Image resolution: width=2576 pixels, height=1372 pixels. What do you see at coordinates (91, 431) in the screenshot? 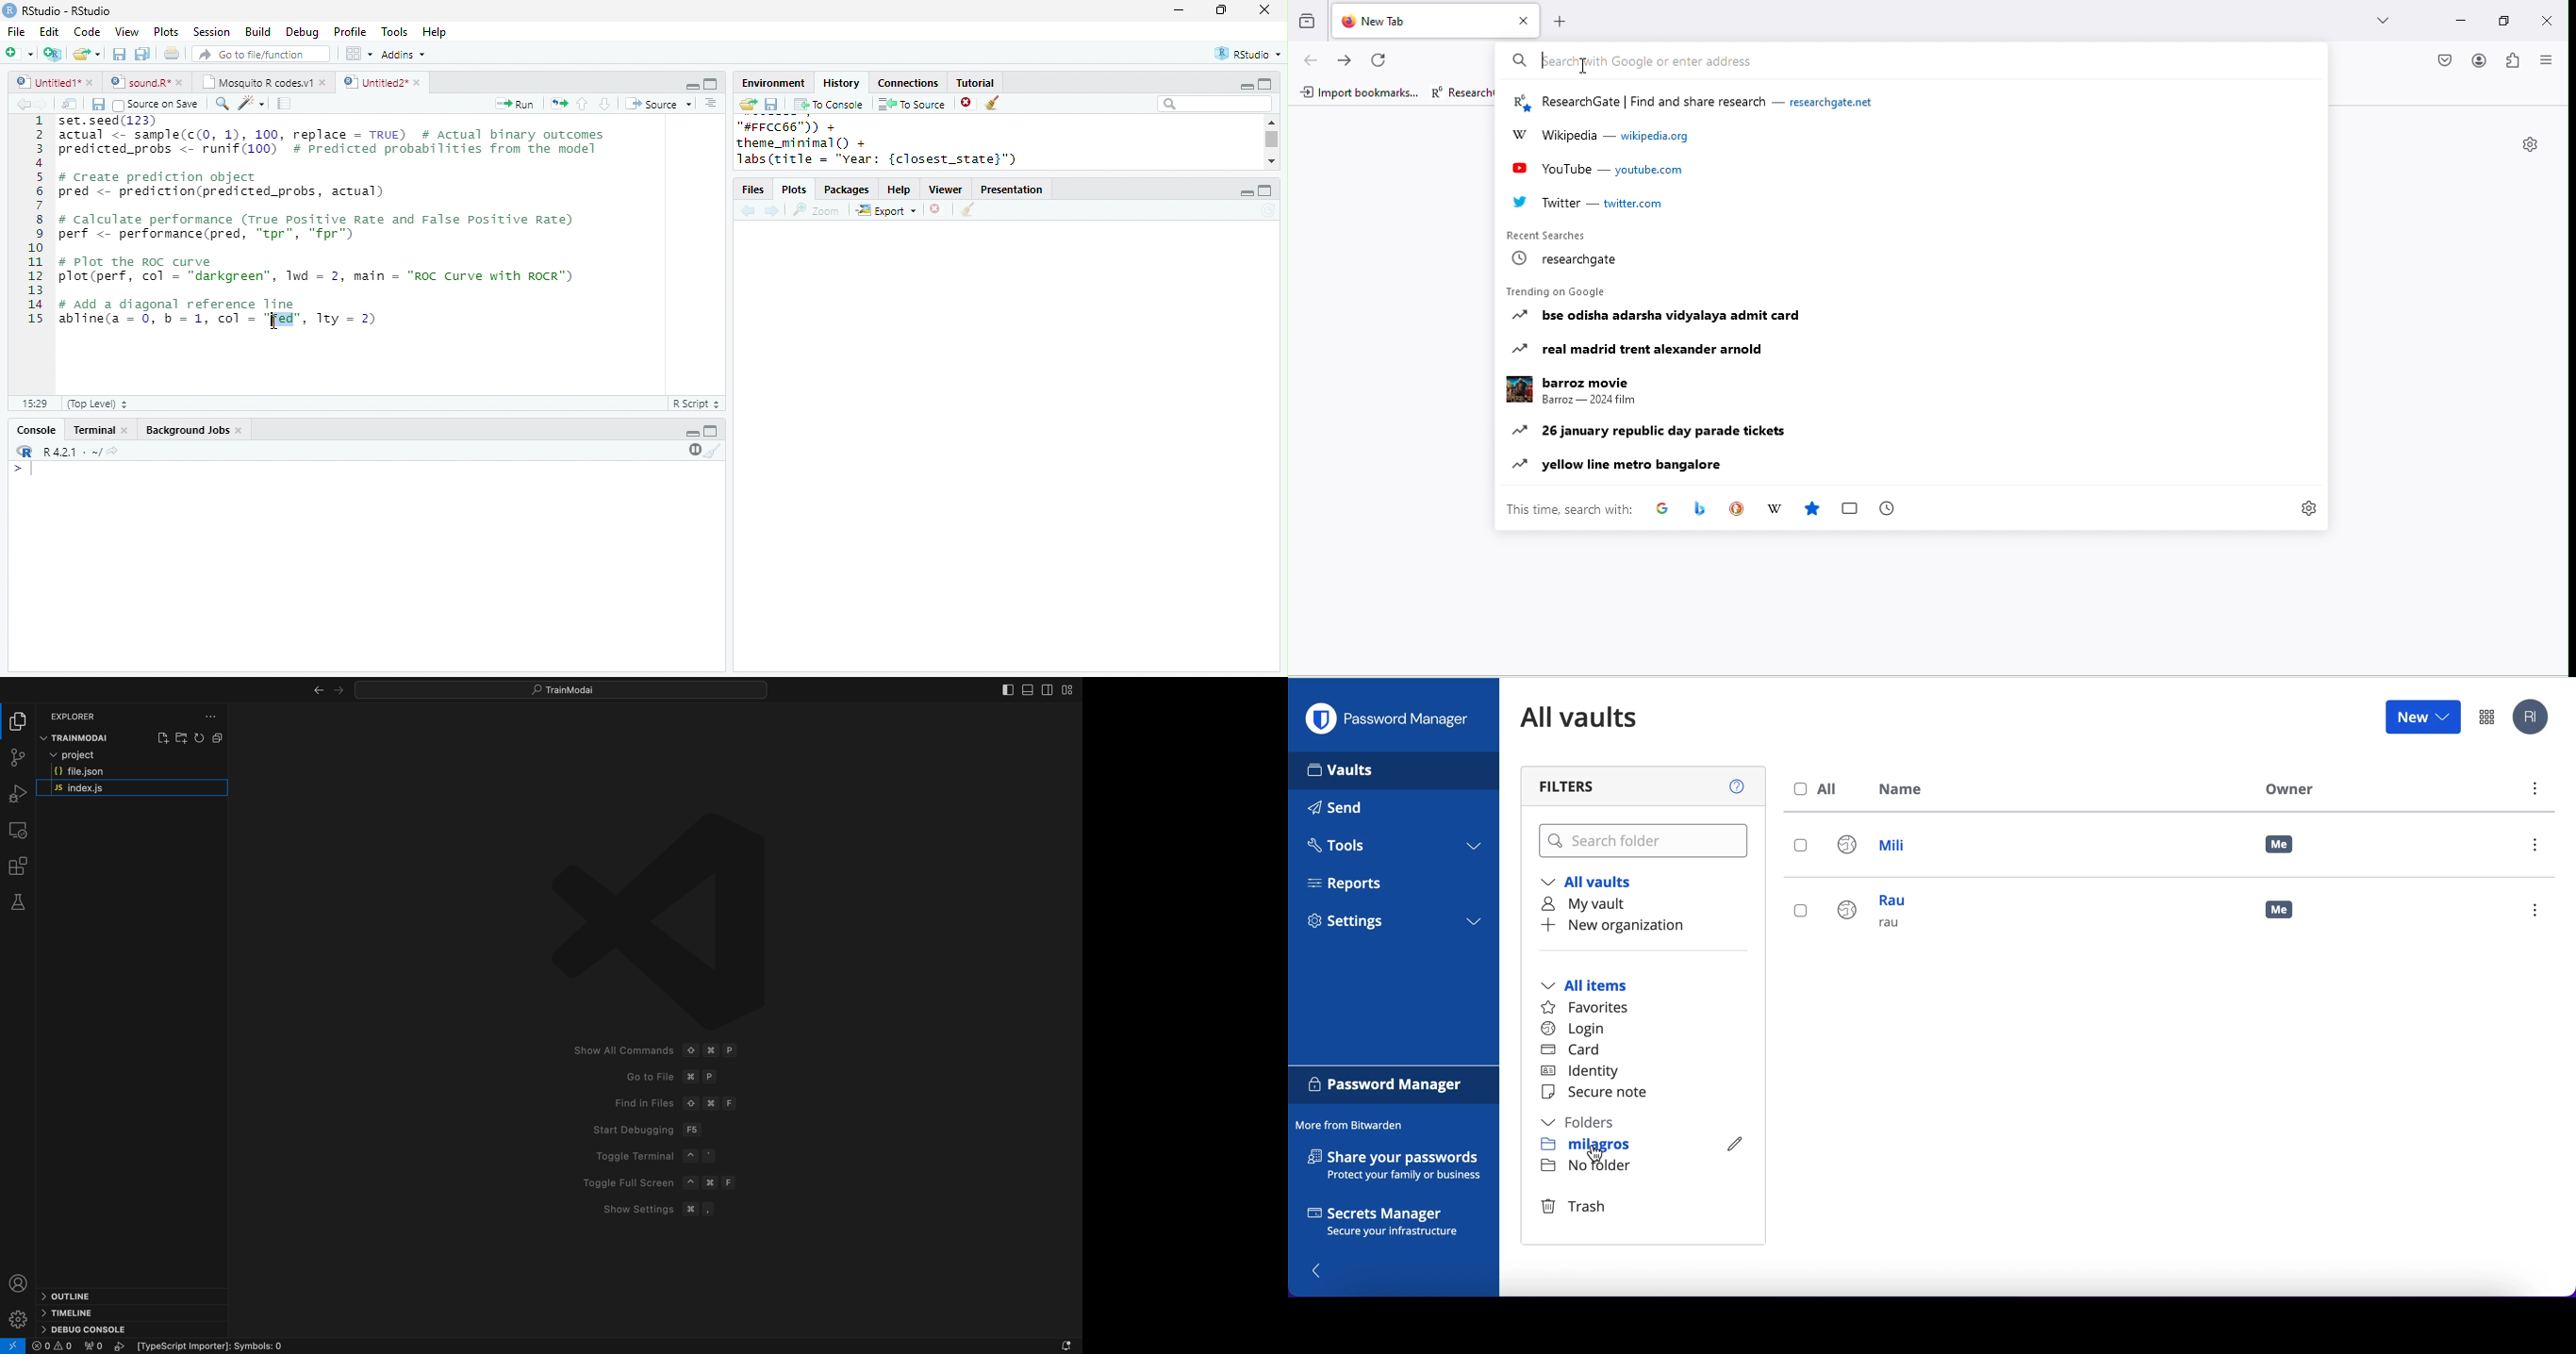
I see `terminal` at bounding box center [91, 431].